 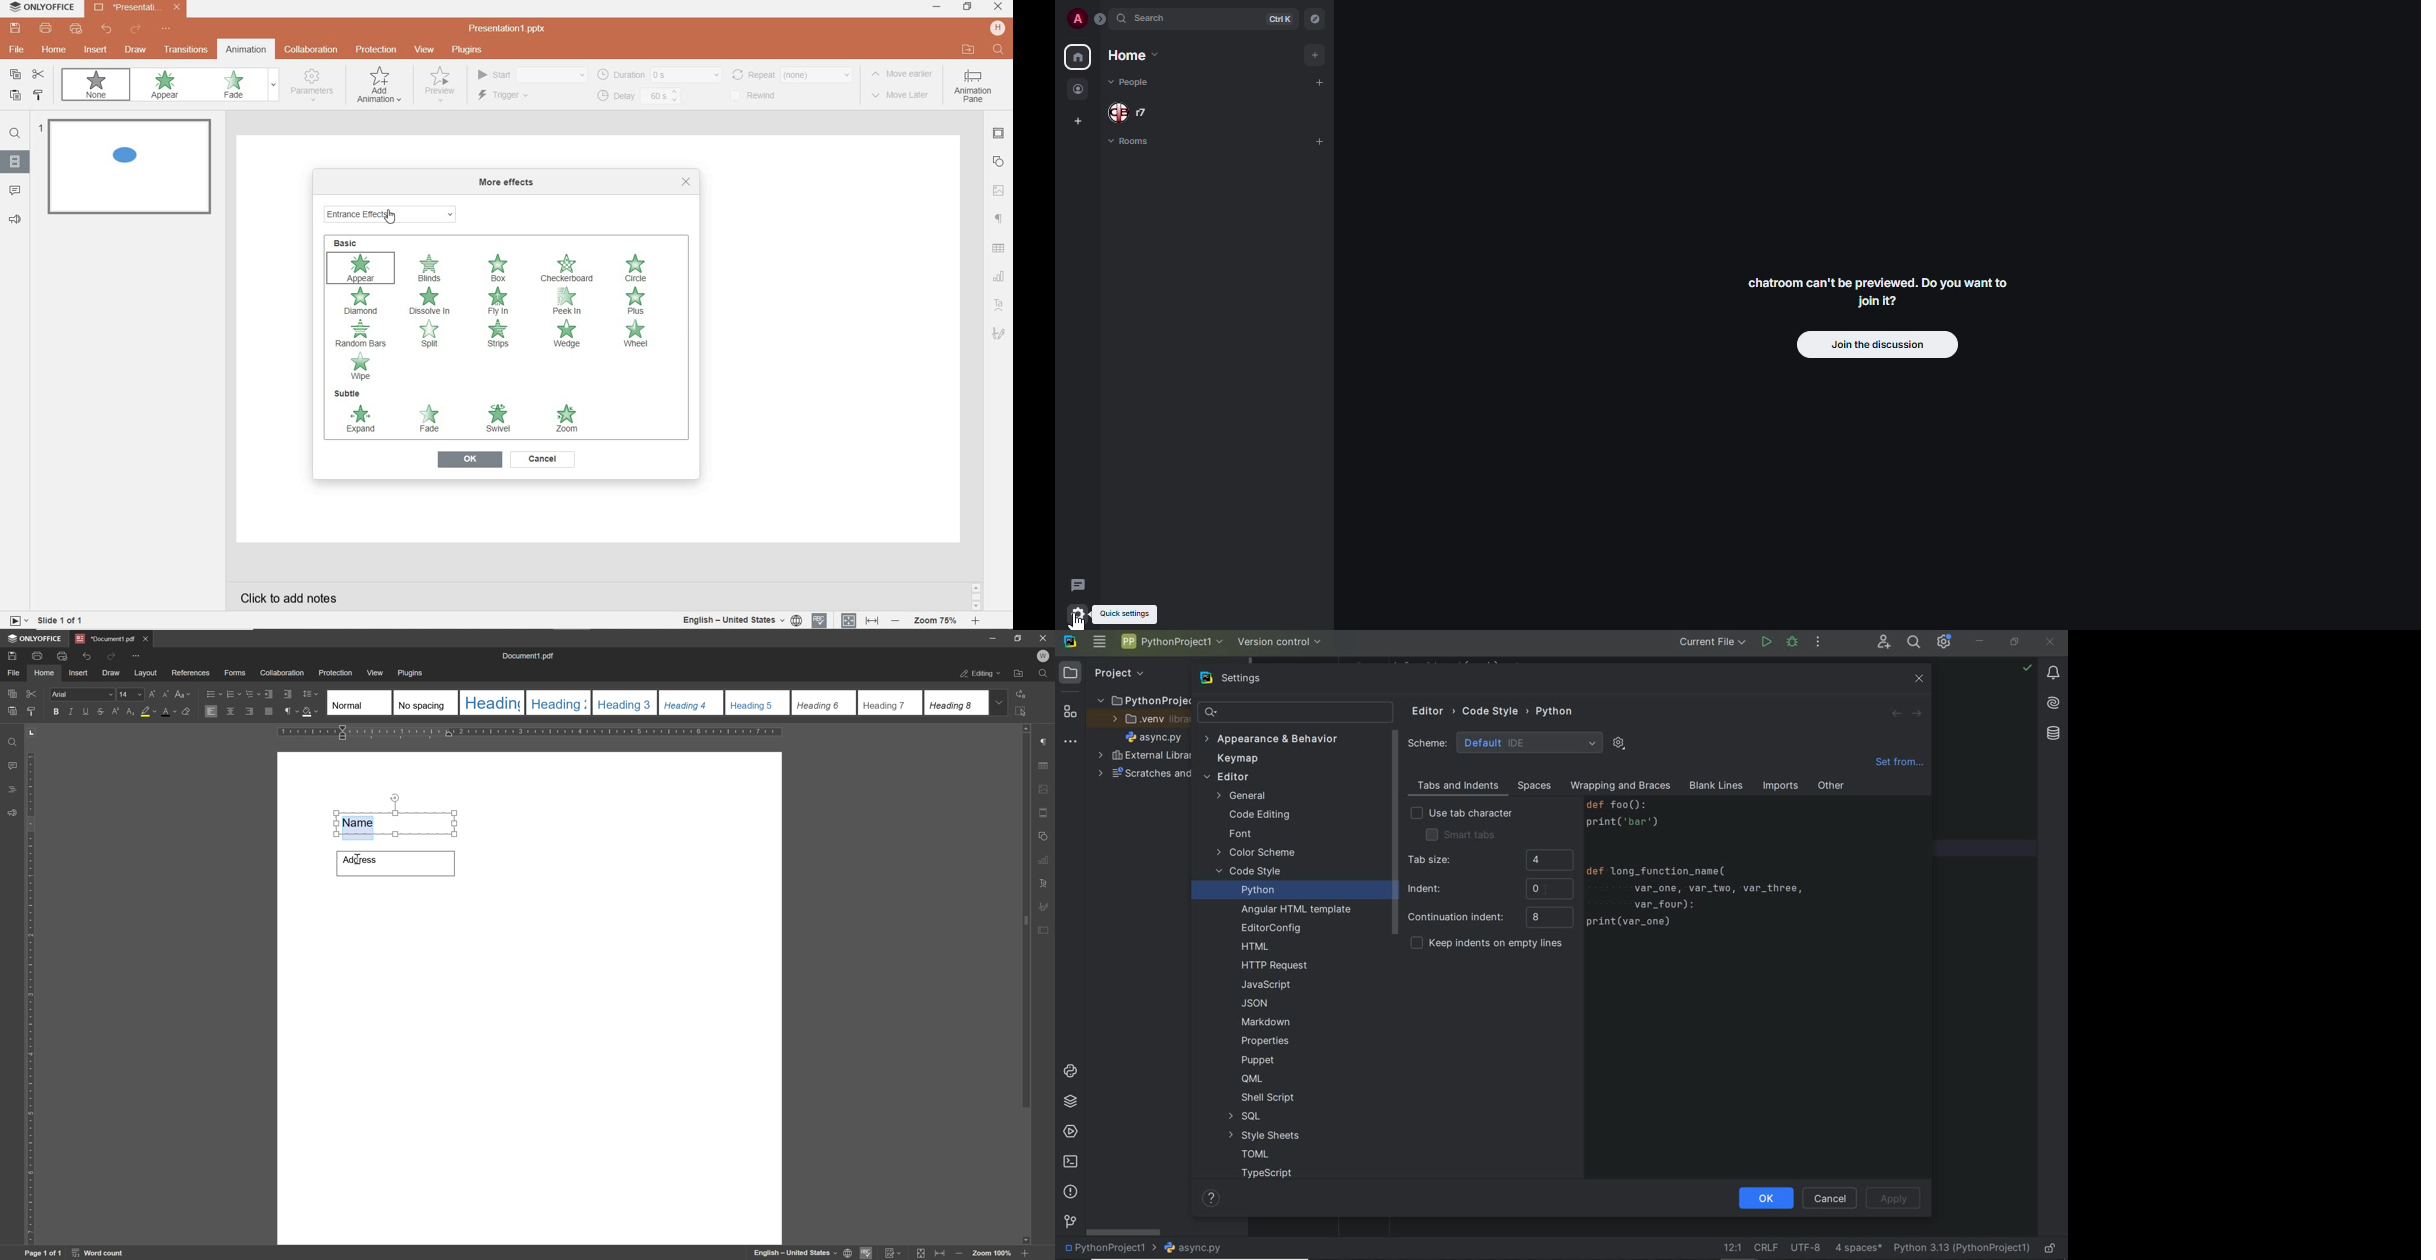 What do you see at coordinates (1717, 787) in the screenshot?
I see `Blank Lines` at bounding box center [1717, 787].